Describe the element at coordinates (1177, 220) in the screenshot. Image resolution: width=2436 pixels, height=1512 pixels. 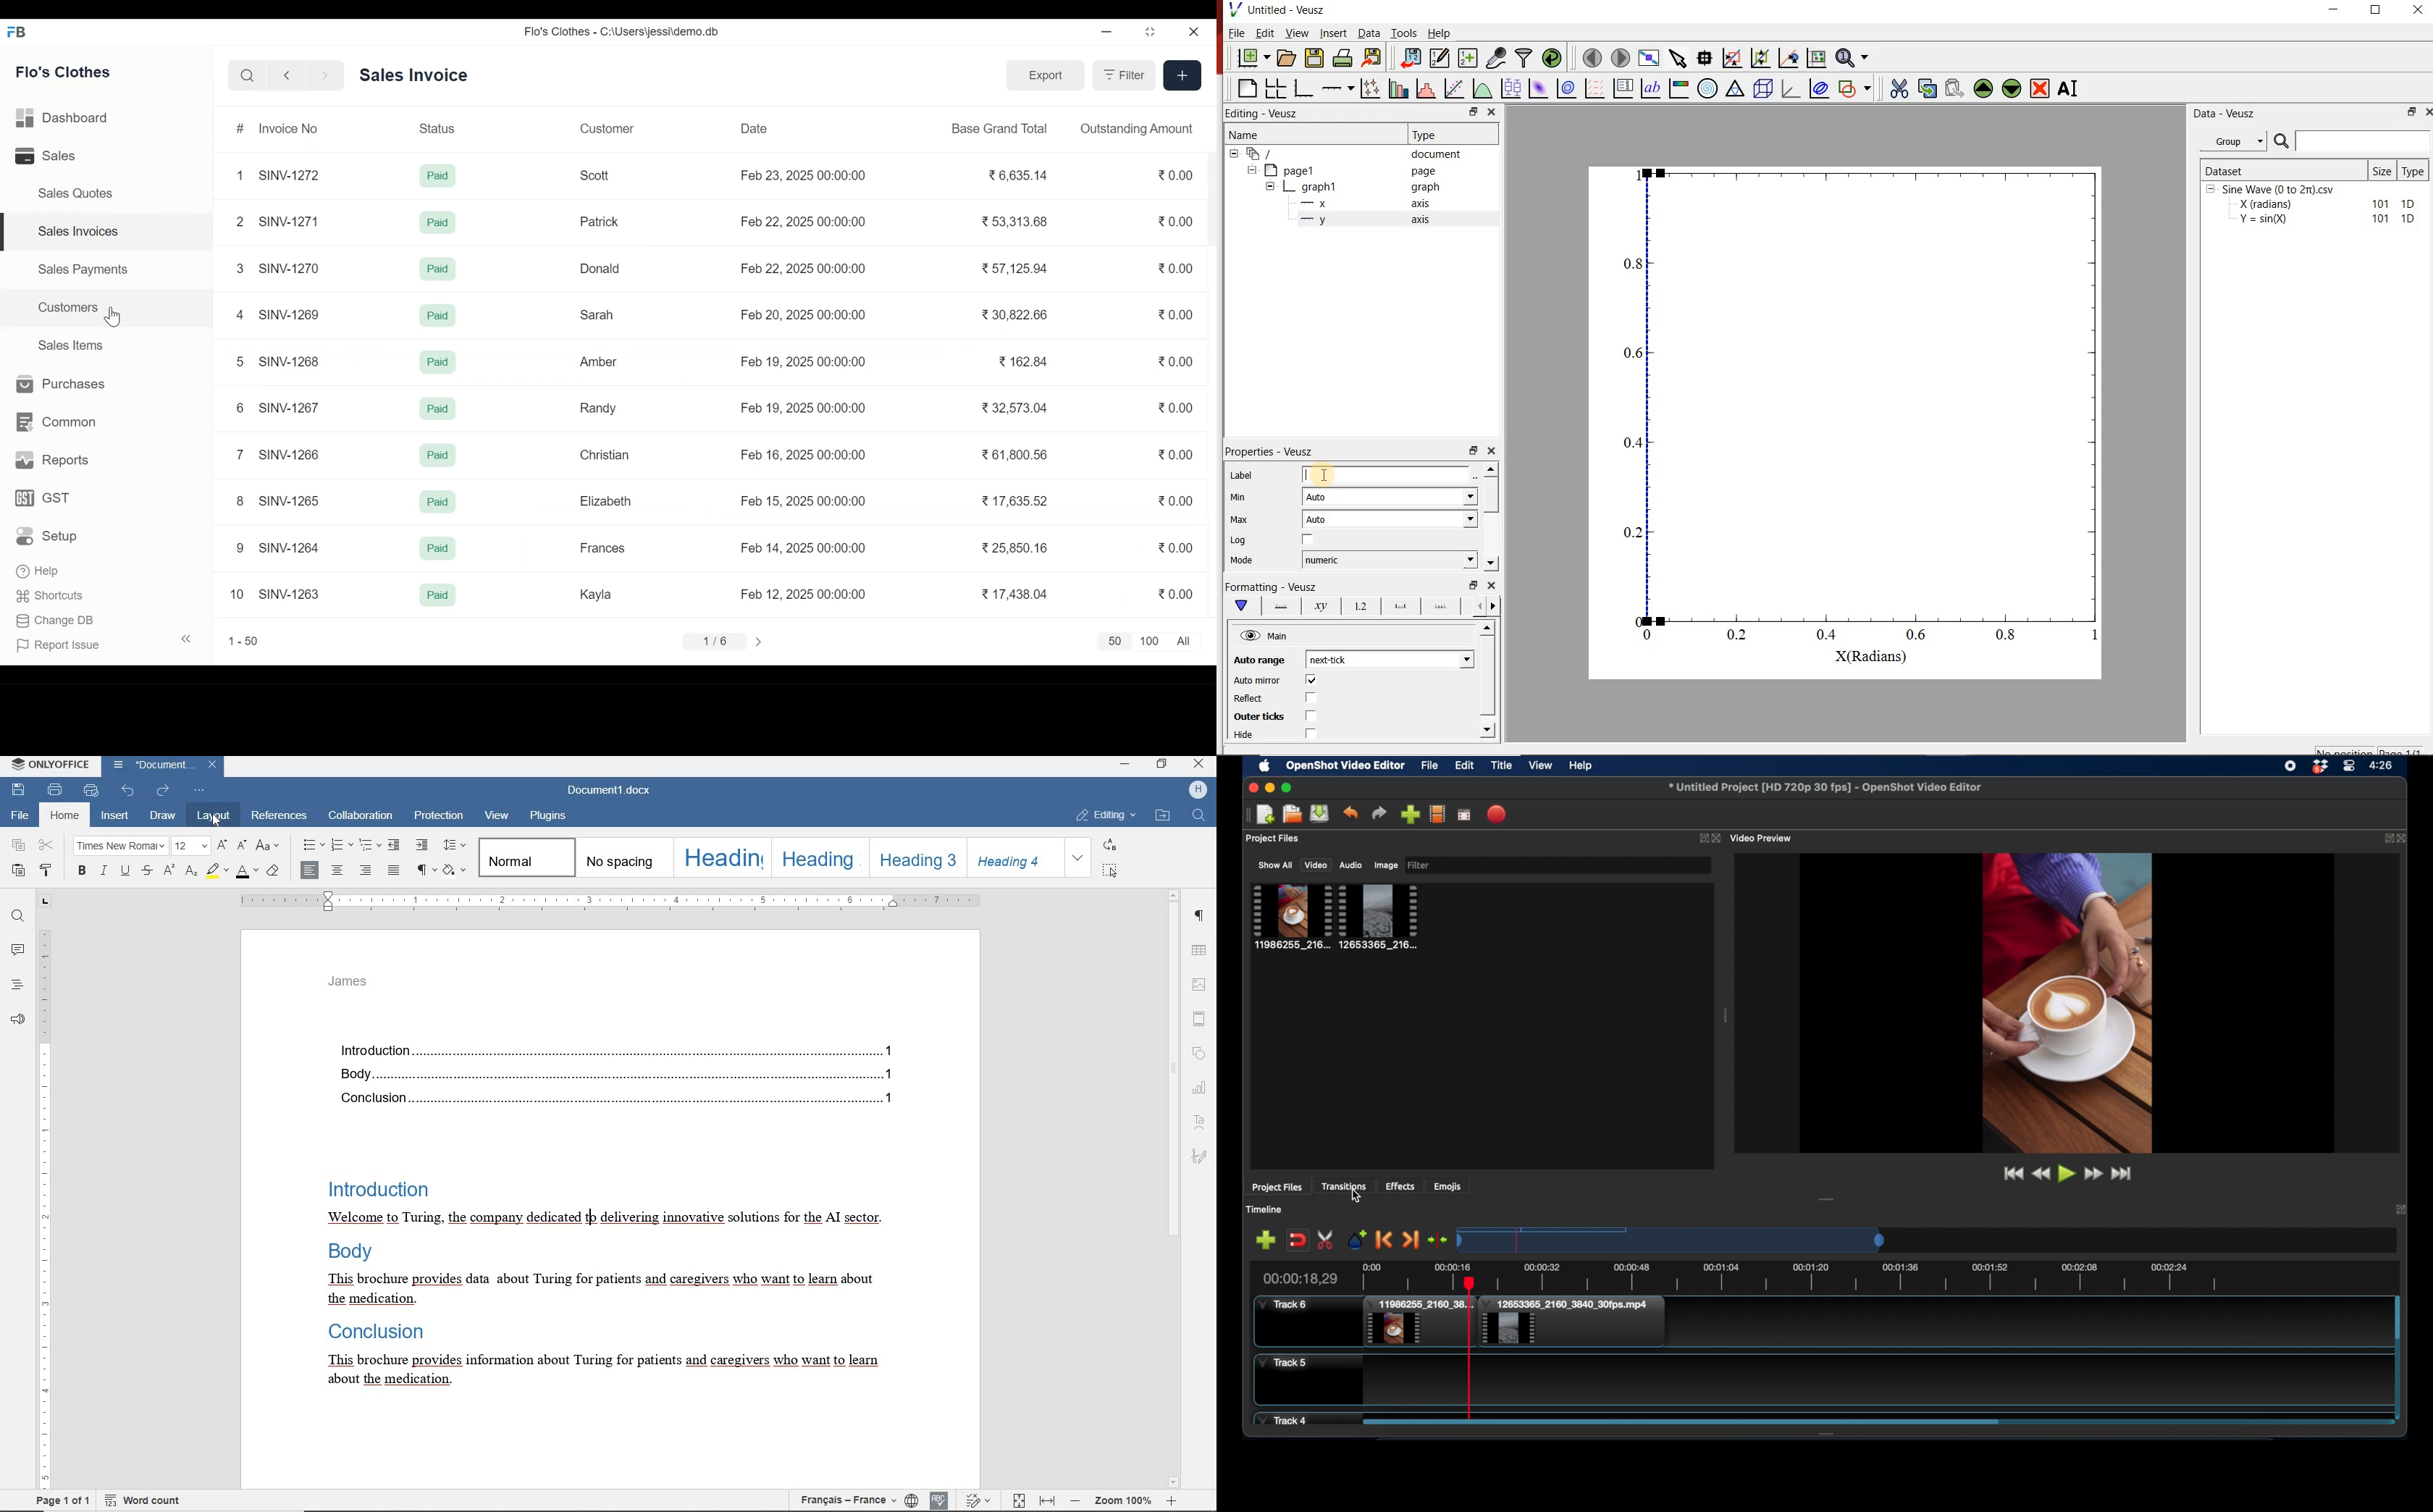
I see `0.00` at that location.